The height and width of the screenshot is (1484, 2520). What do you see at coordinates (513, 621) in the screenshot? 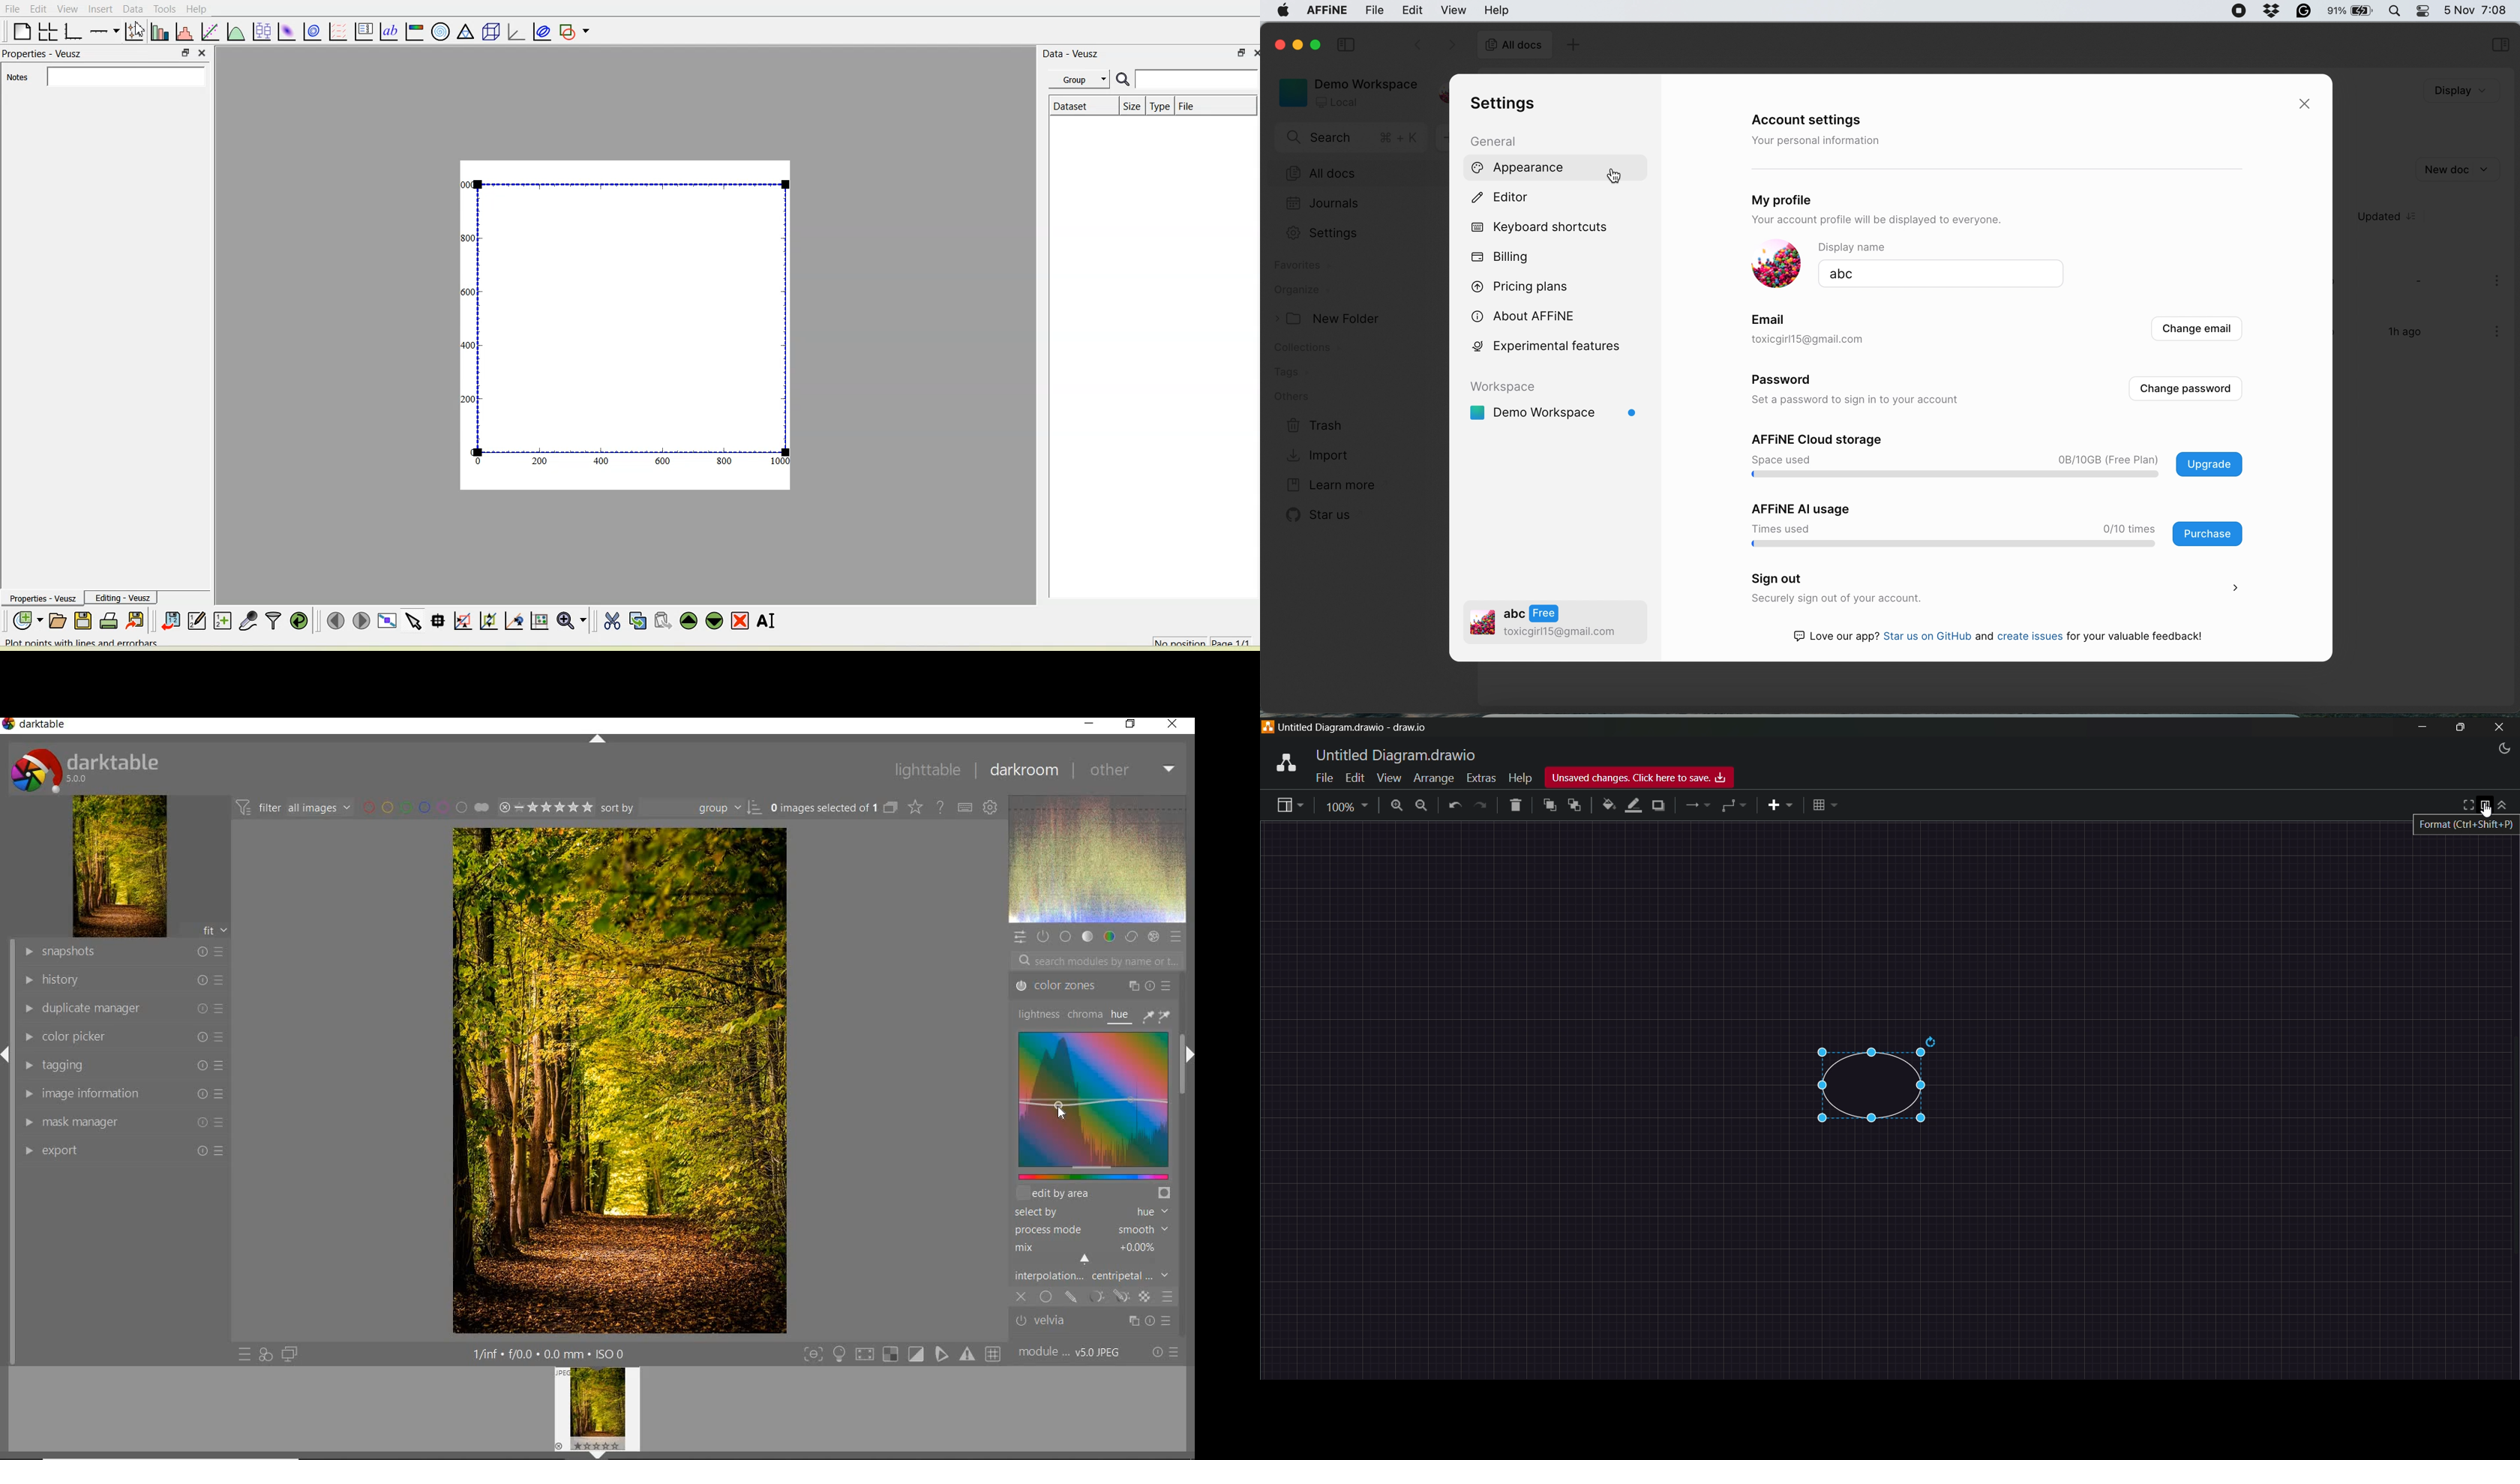
I see `Click to recenter graph axes` at bounding box center [513, 621].